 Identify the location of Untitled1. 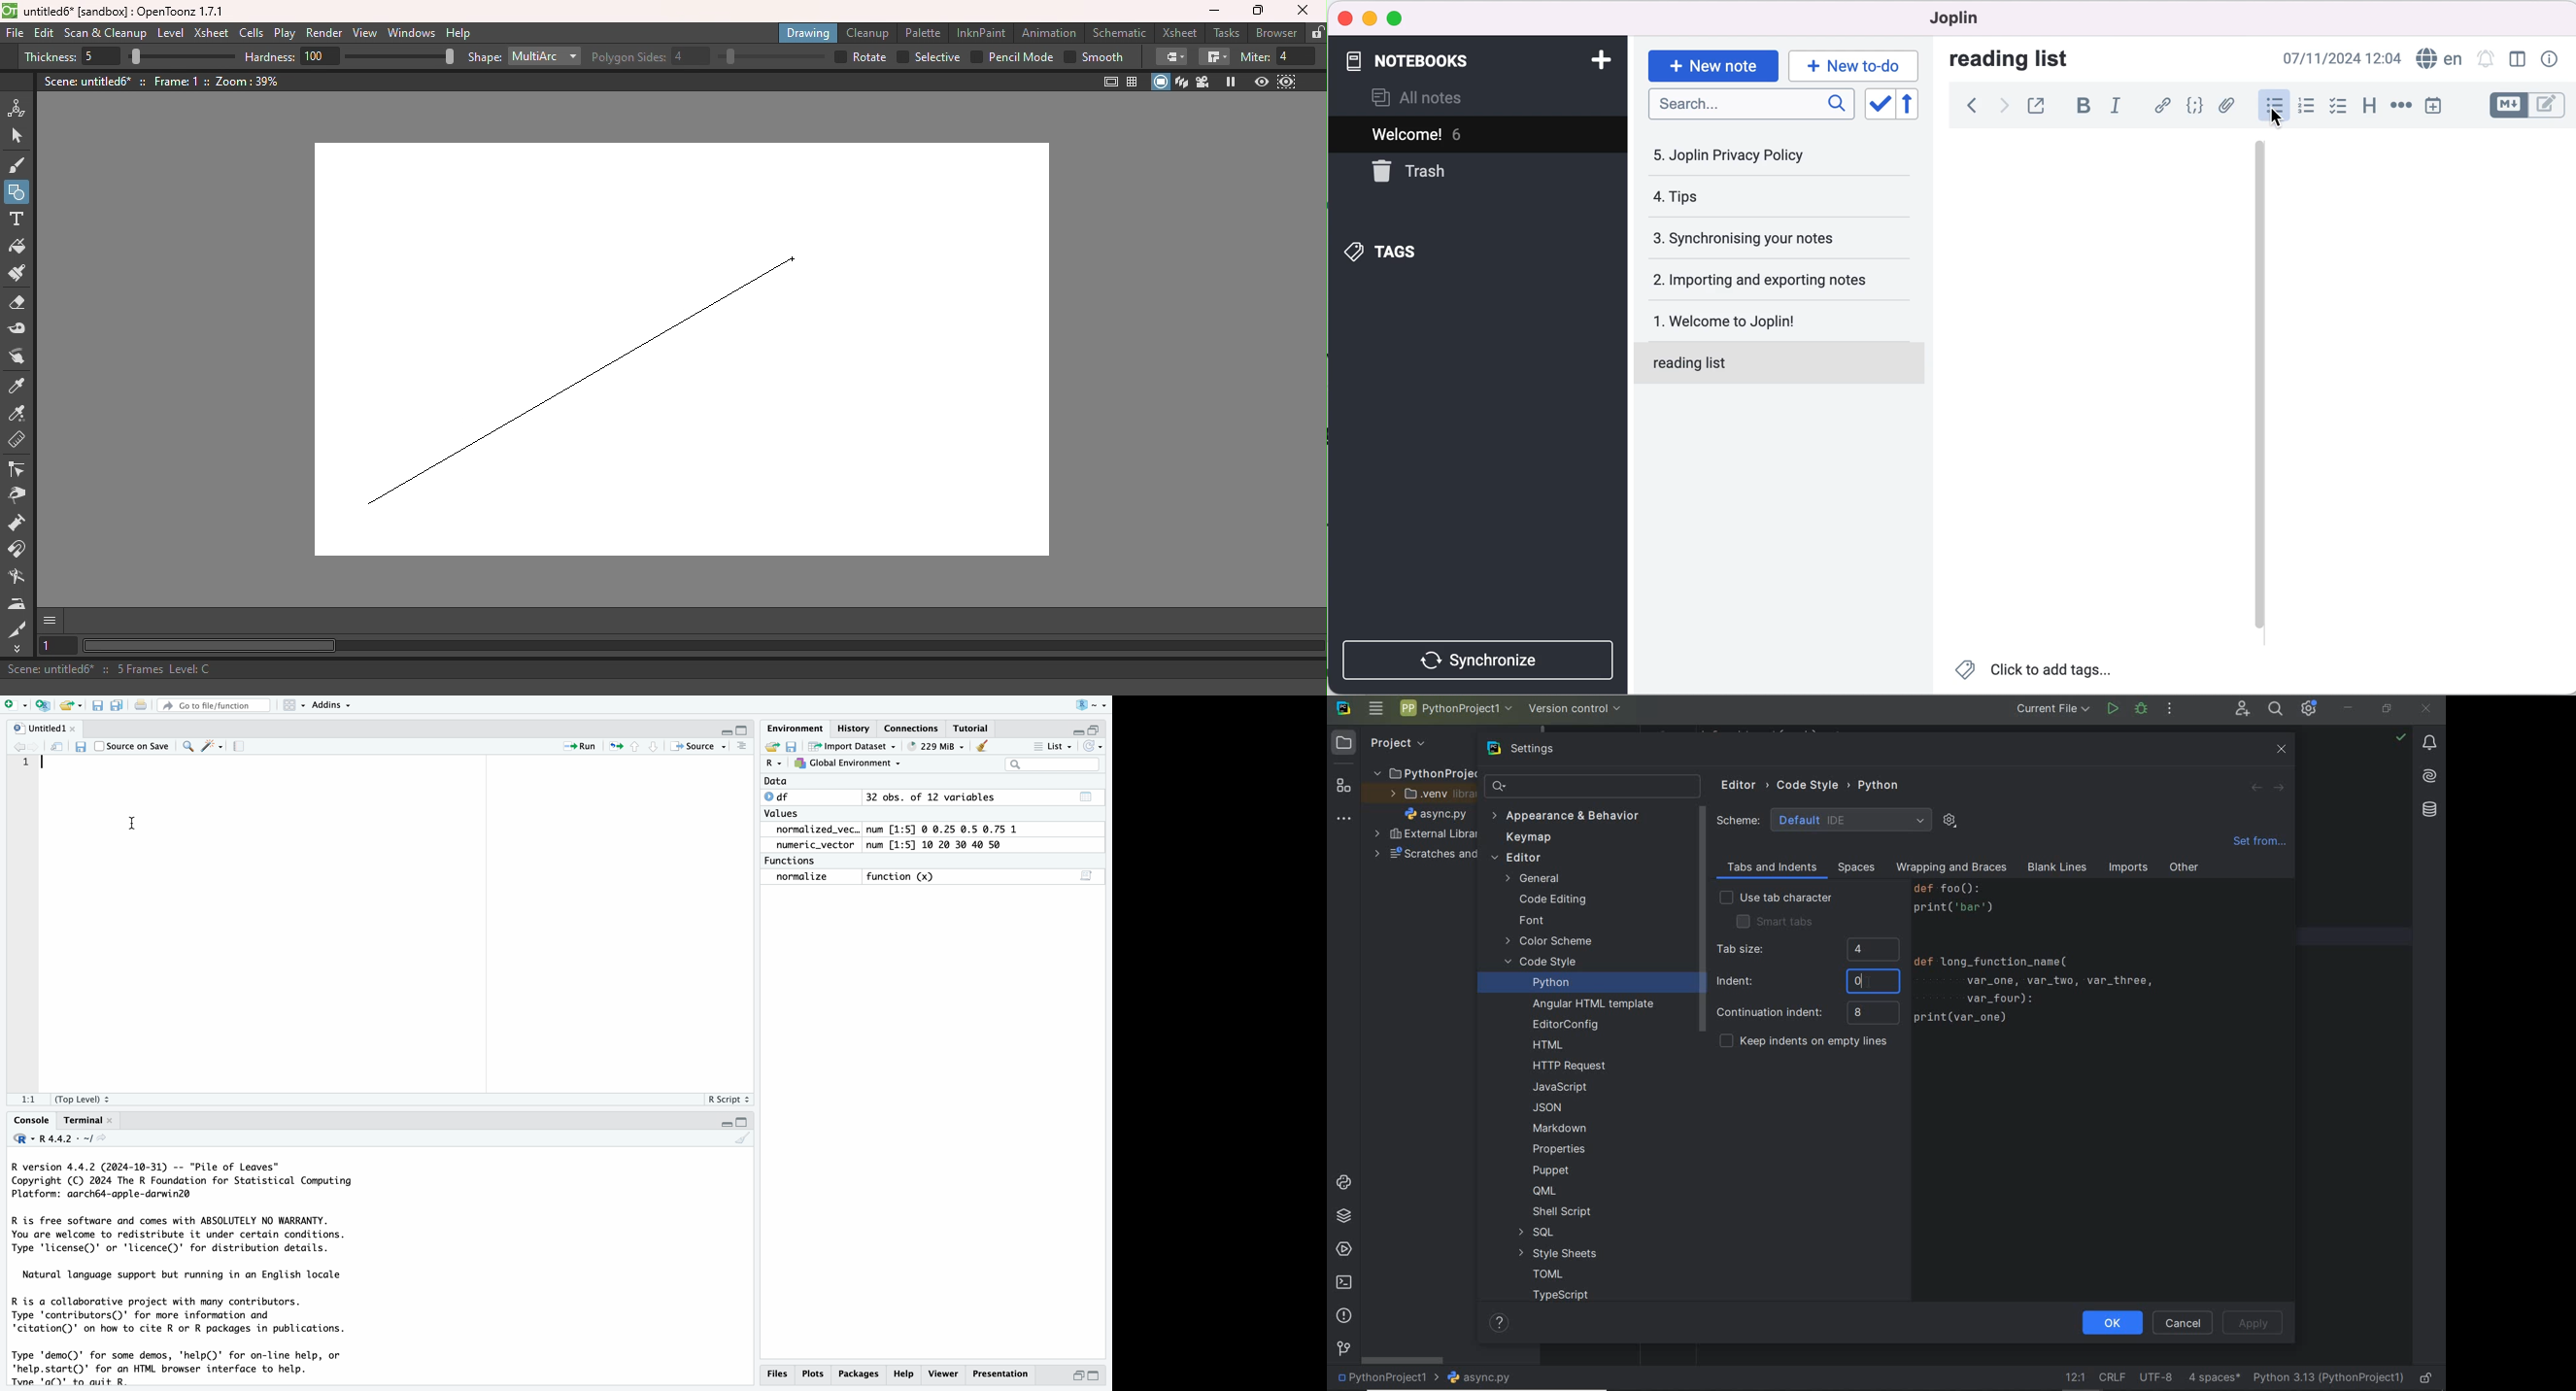
(39, 729).